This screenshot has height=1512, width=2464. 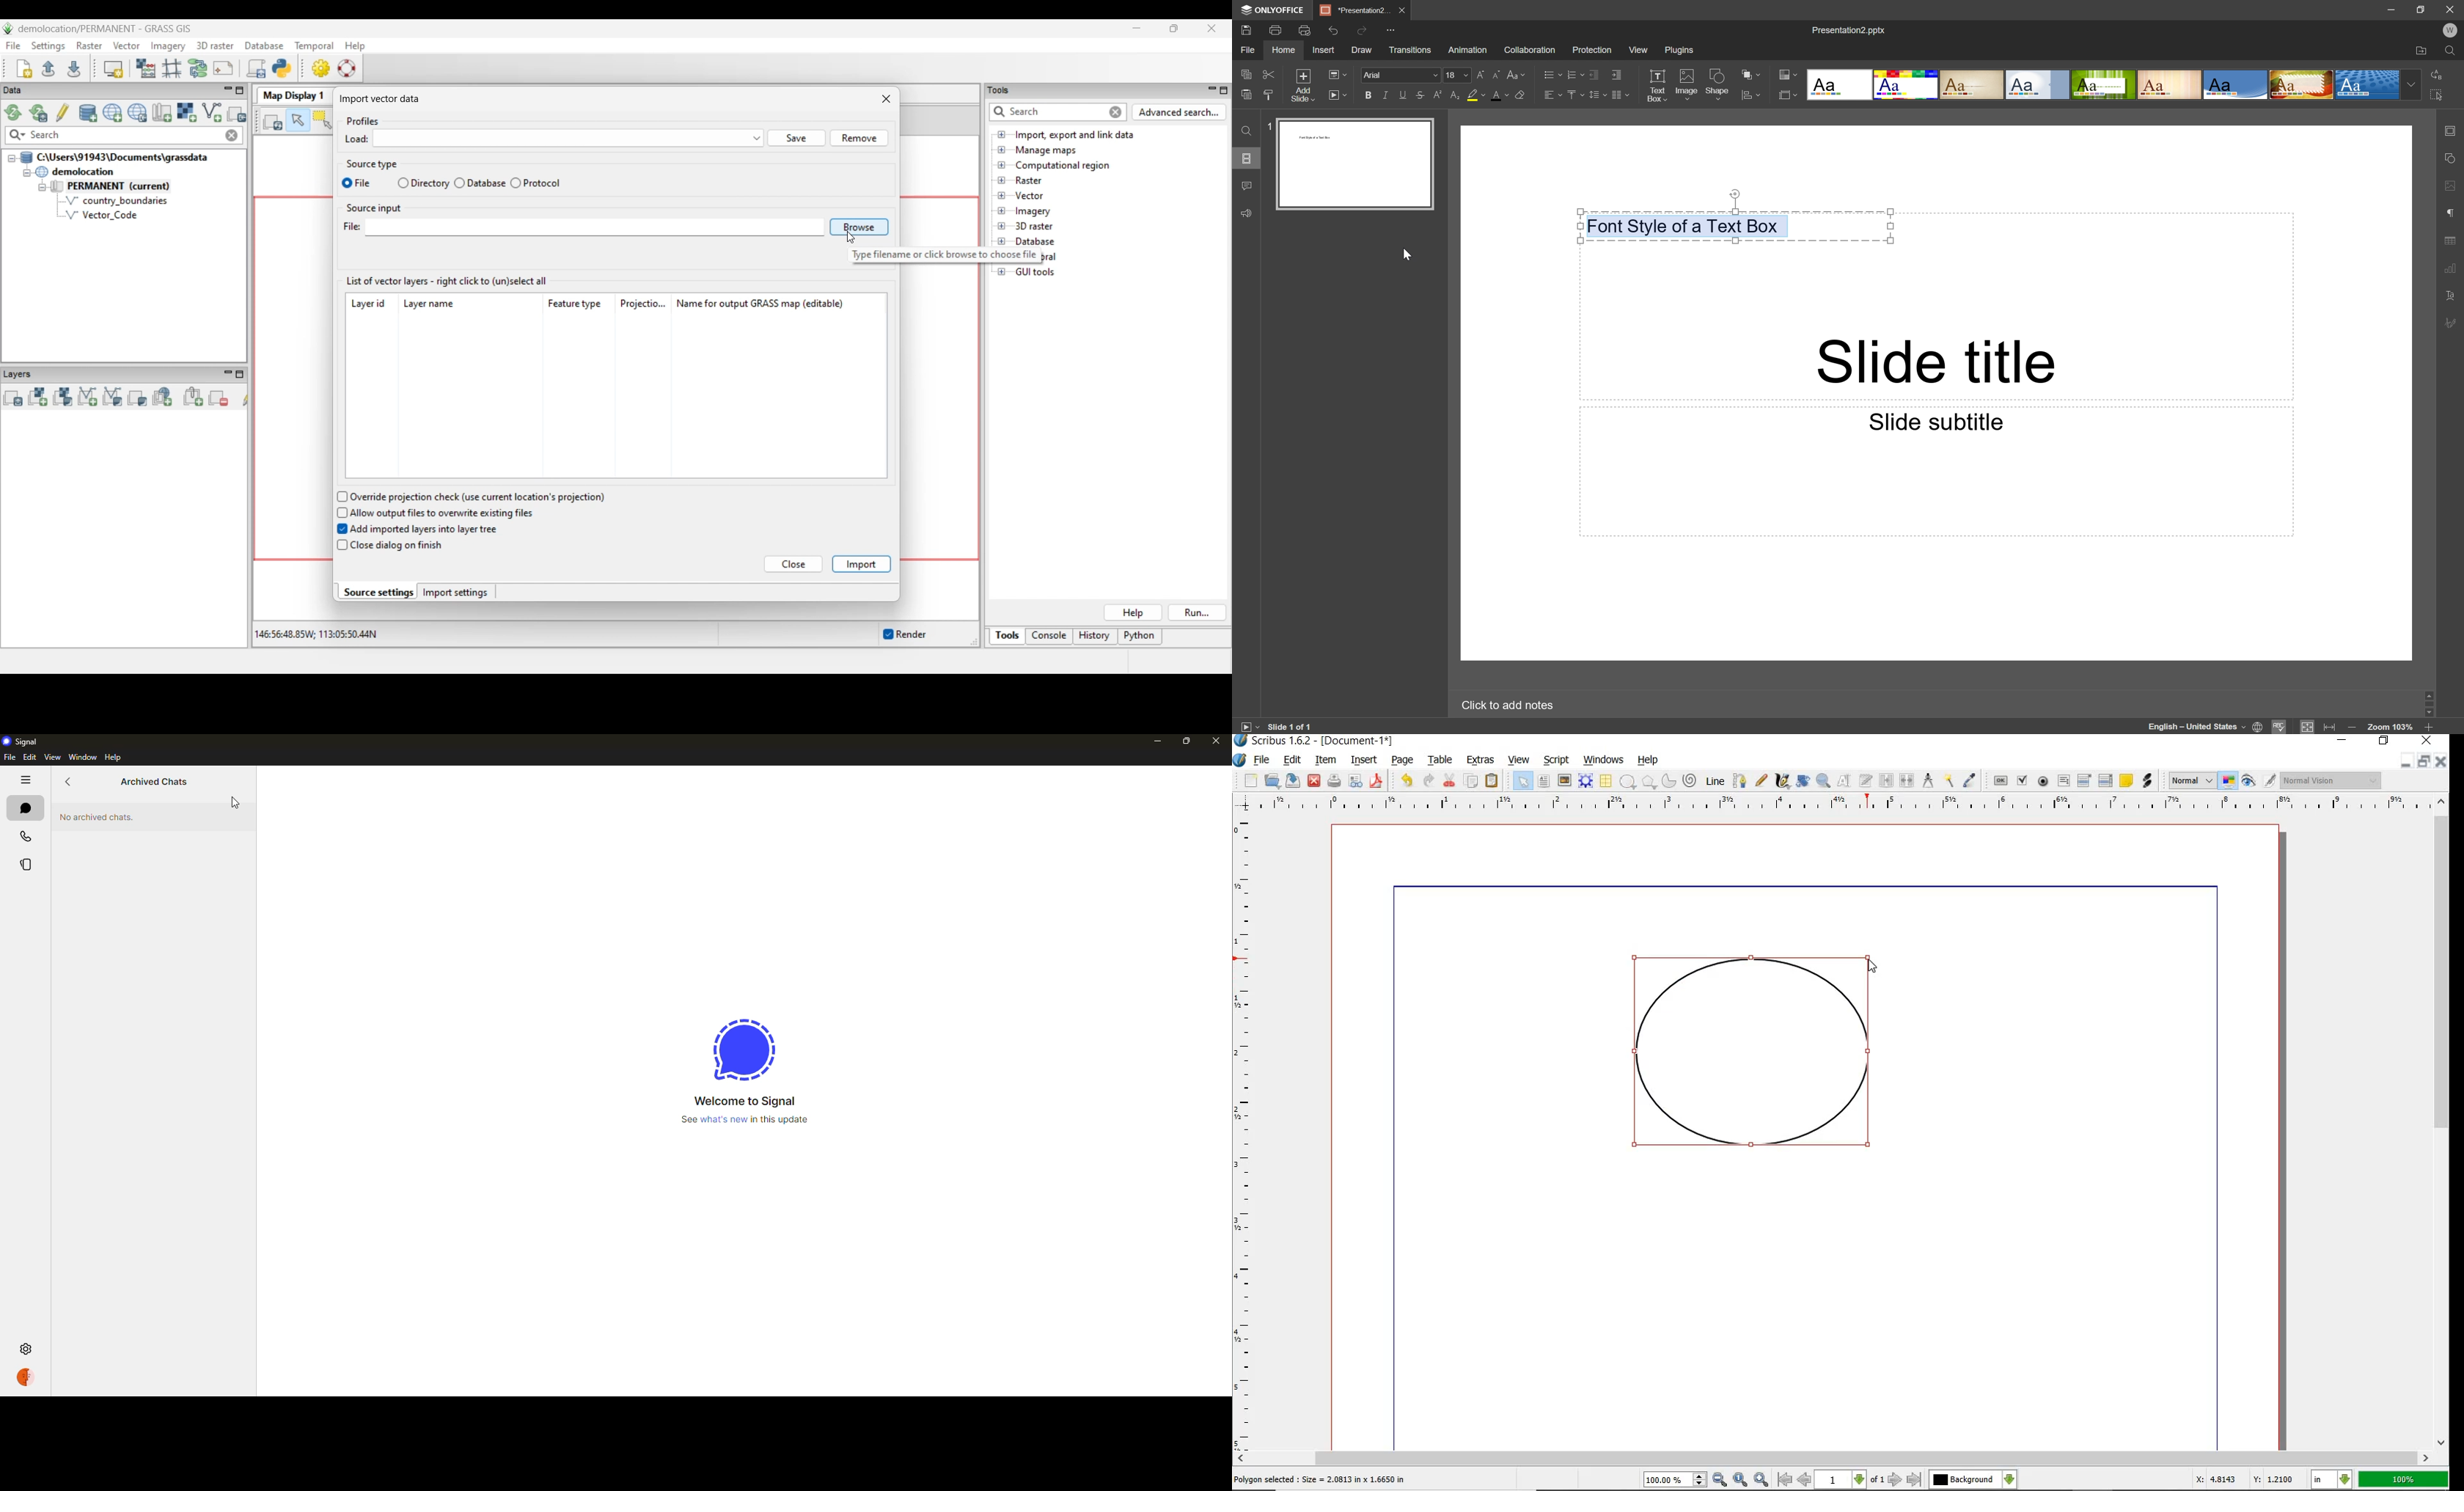 What do you see at coordinates (2452, 299) in the screenshot?
I see `Text Art settings` at bounding box center [2452, 299].